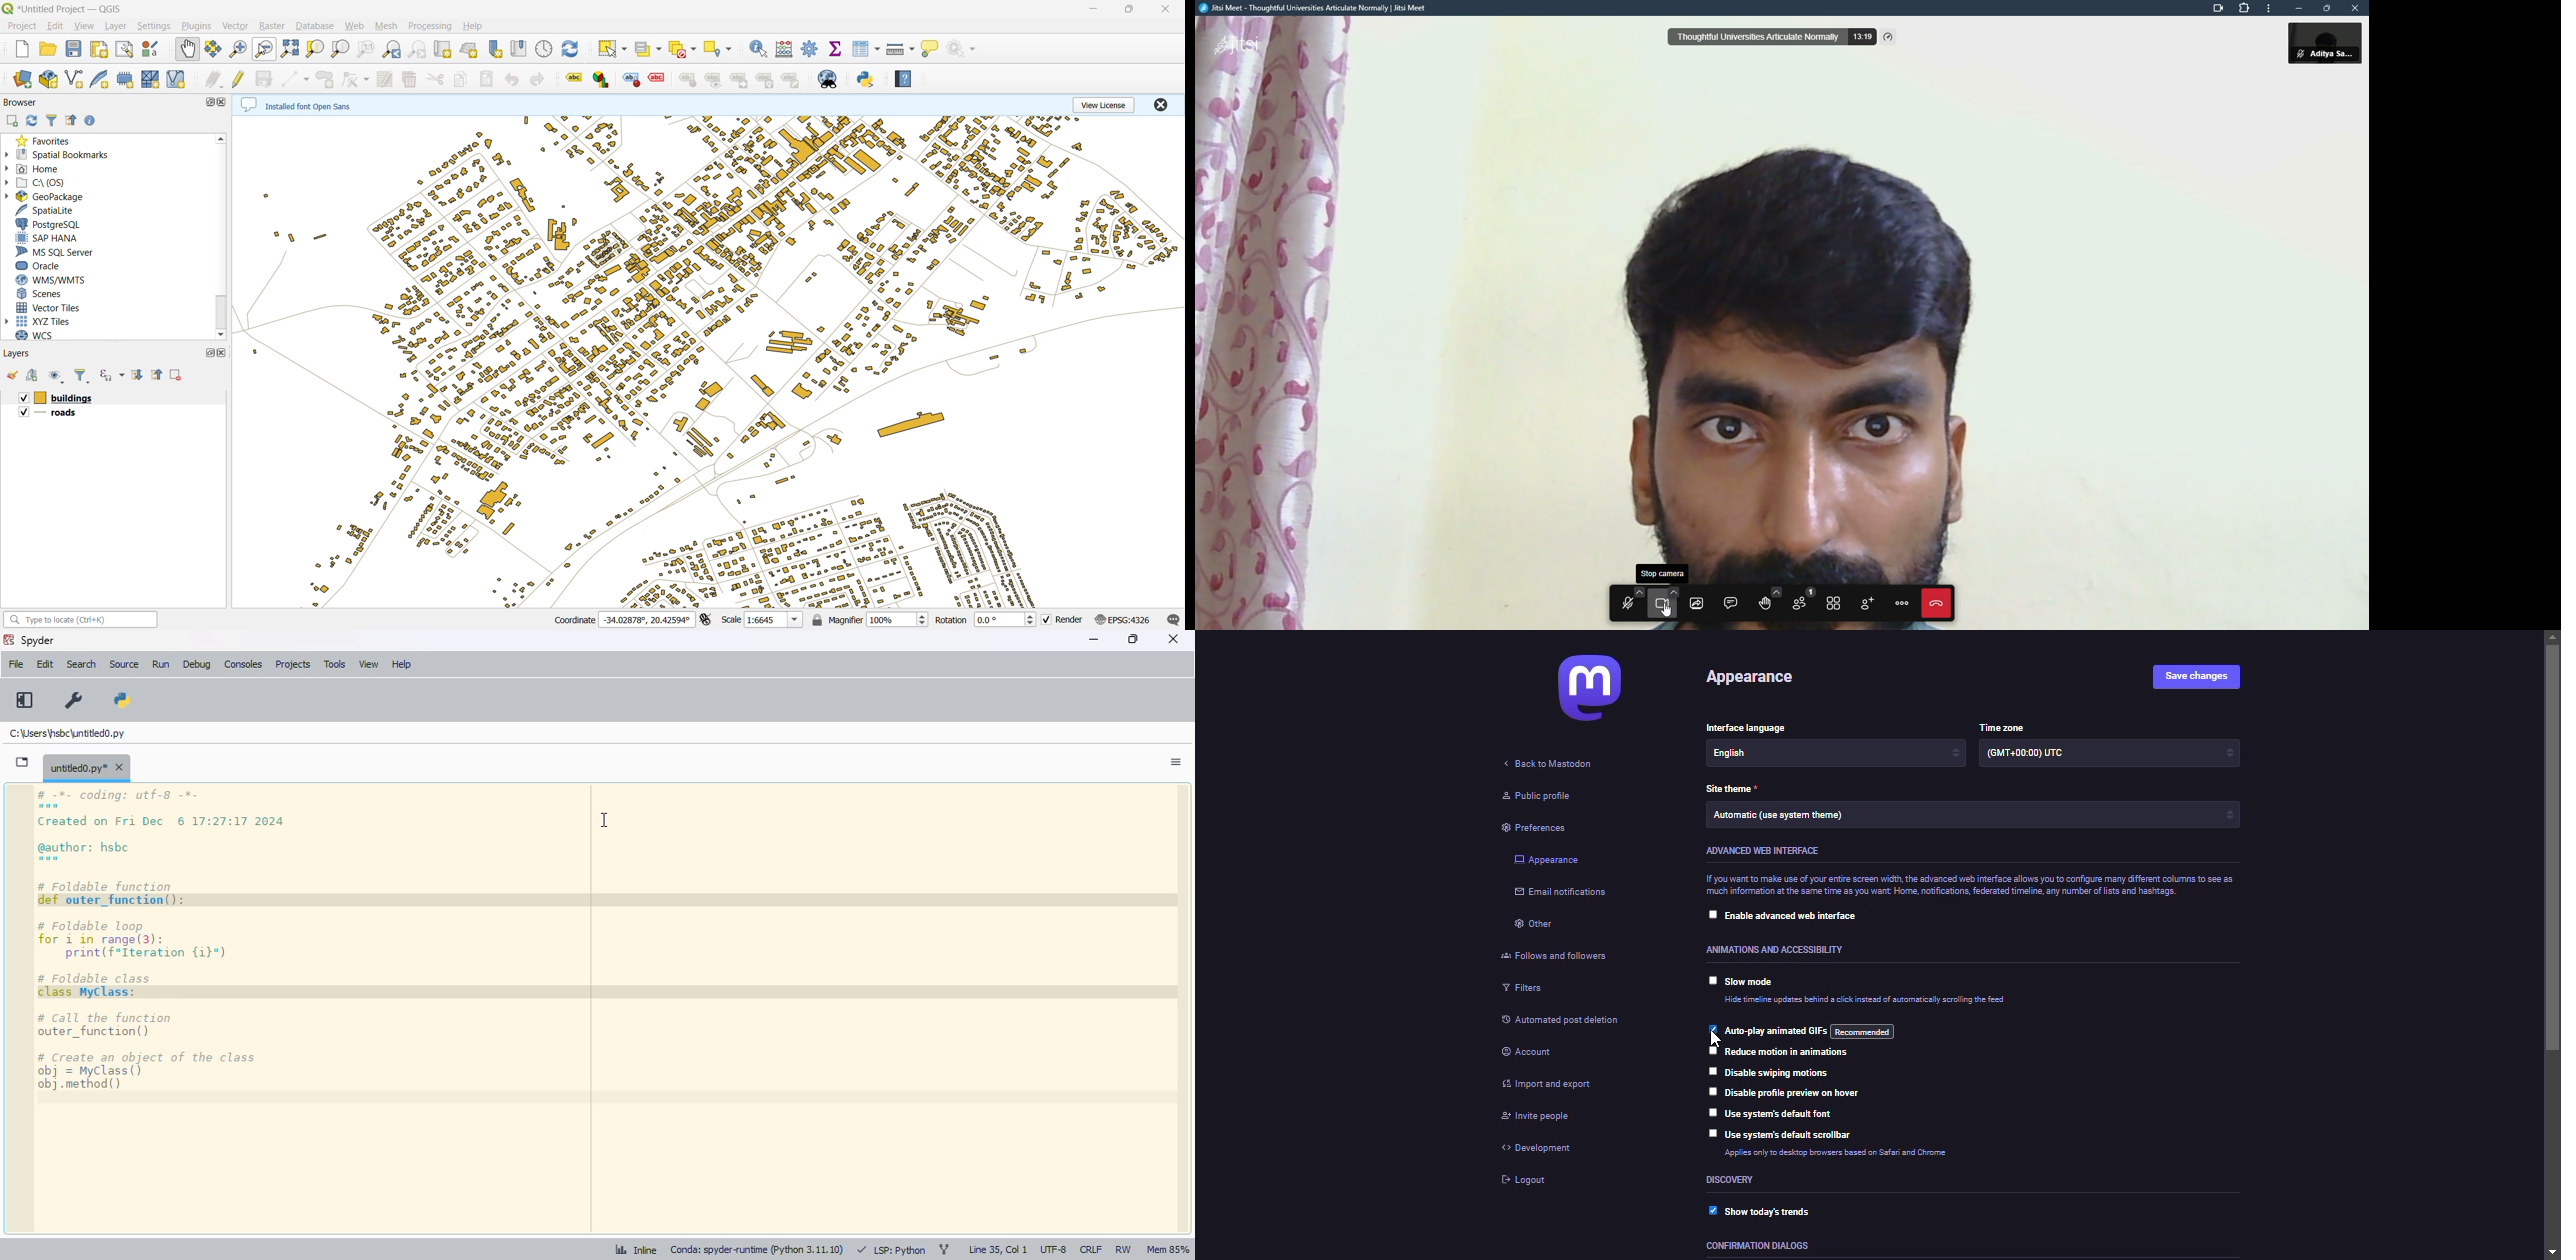  What do you see at coordinates (436, 80) in the screenshot?
I see `cut` at bounding box center [436, 80].